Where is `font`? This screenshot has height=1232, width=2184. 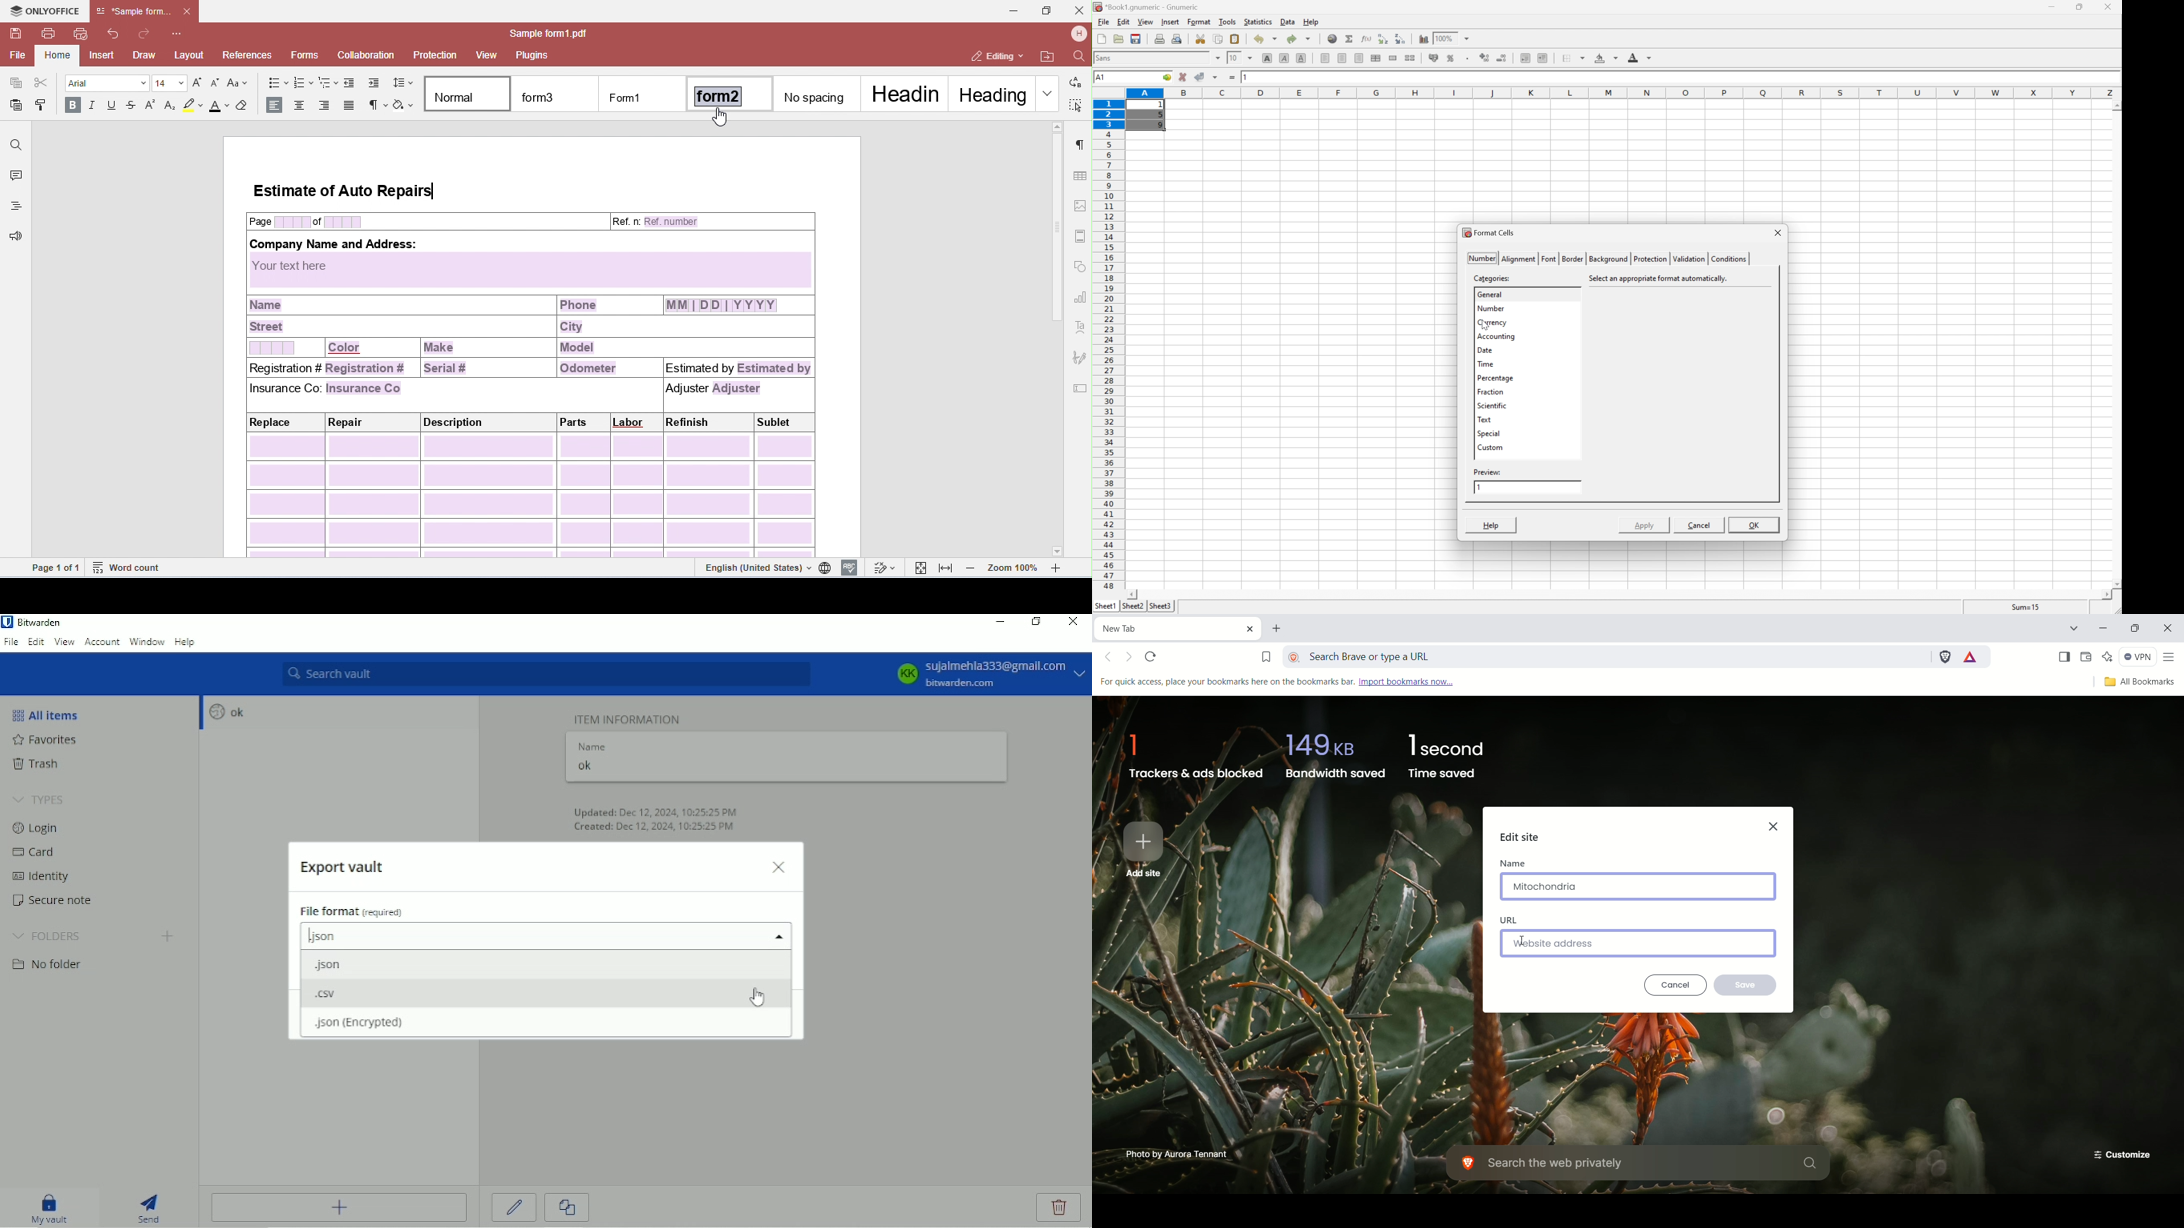
font is located at coordinates (1549, 258).